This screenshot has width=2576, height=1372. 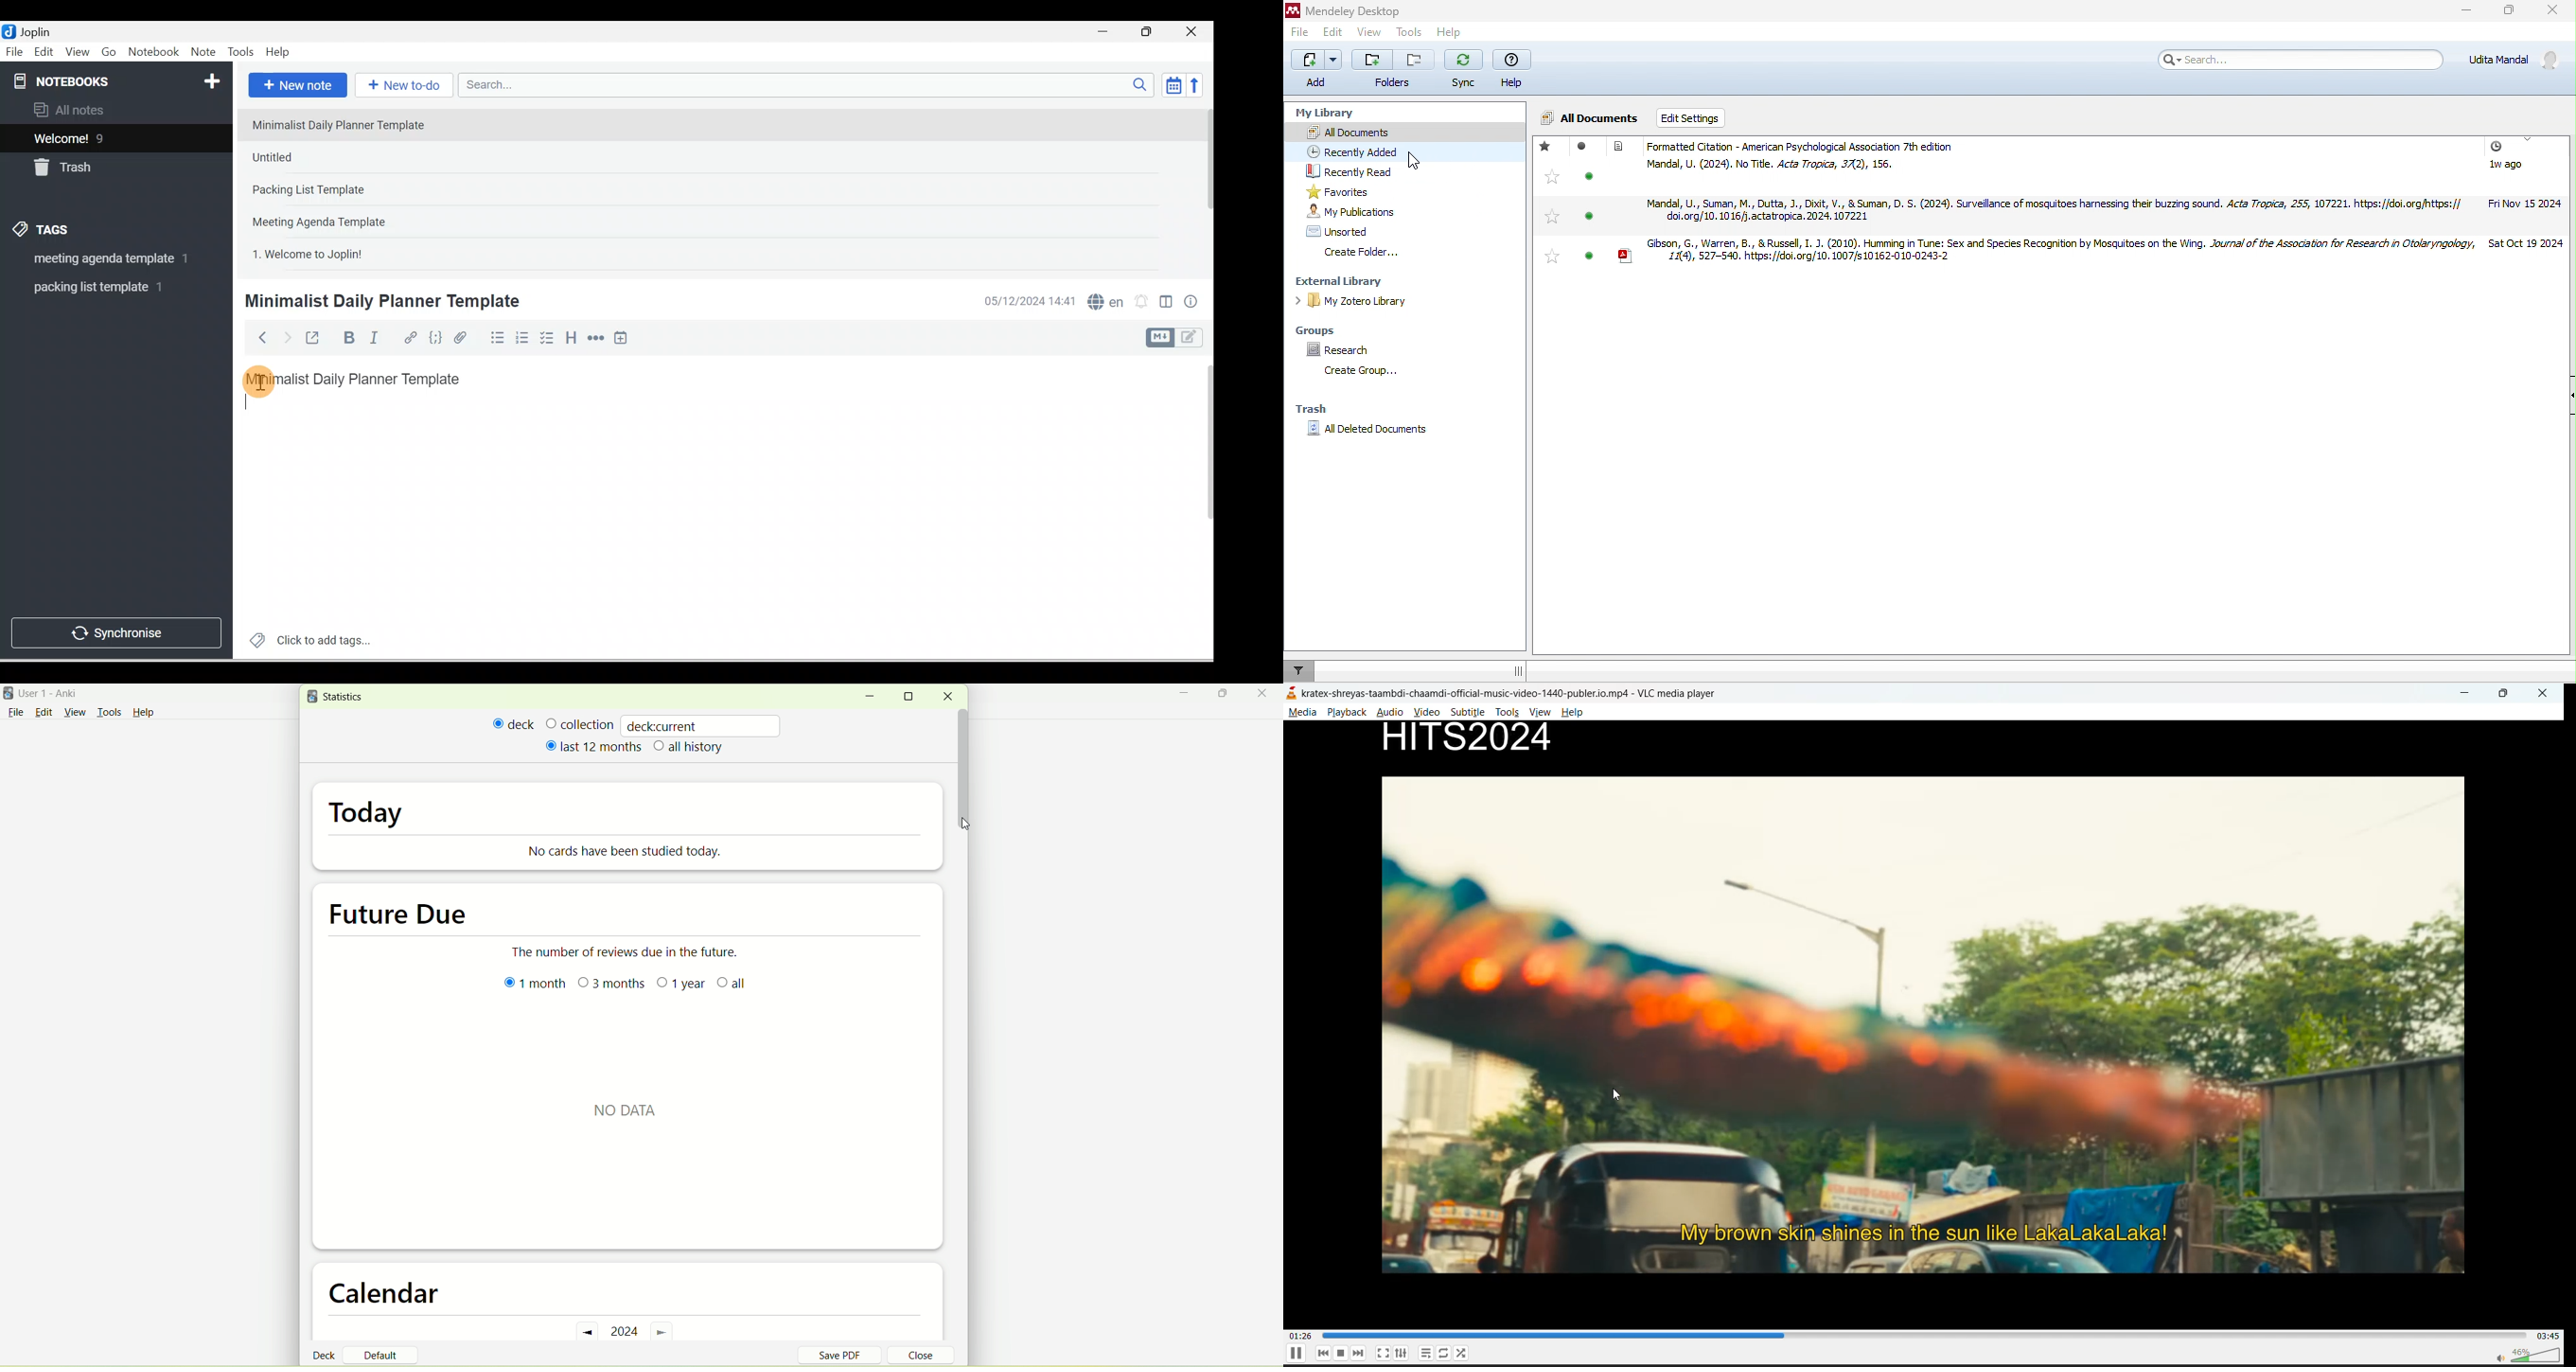 What do you see at coordinates (45, 53) in the screenshot?
I see `Edit` at bounding box center [45, 53].